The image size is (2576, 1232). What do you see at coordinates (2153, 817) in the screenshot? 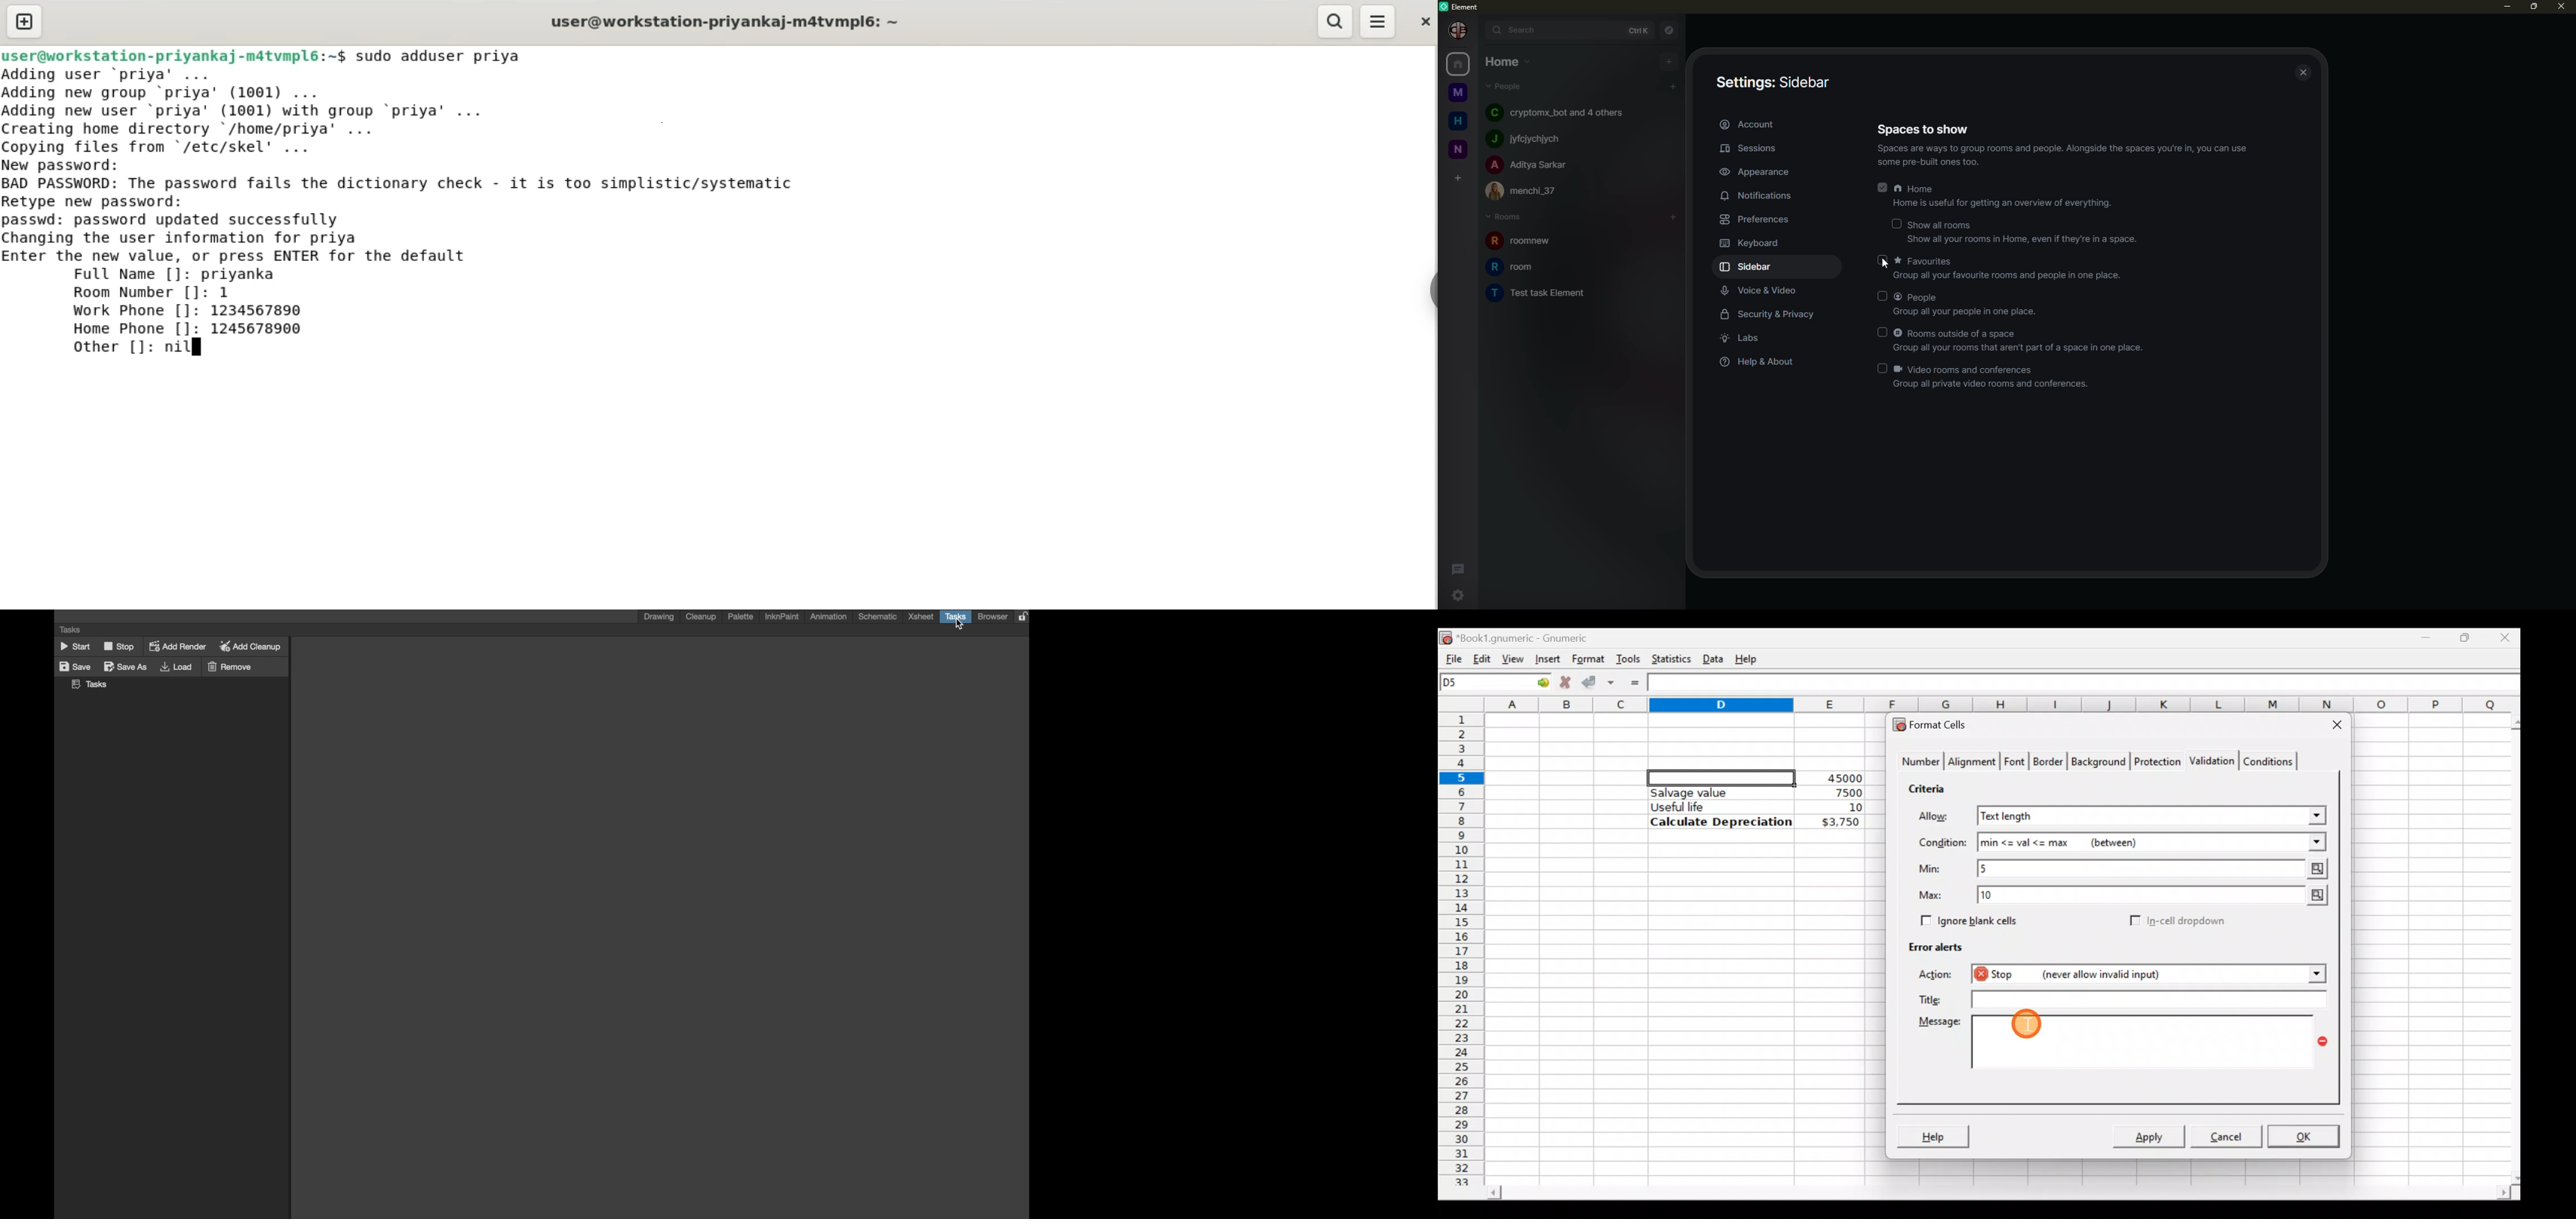
I see `Text length selected` at bounding box center [2153, 817].